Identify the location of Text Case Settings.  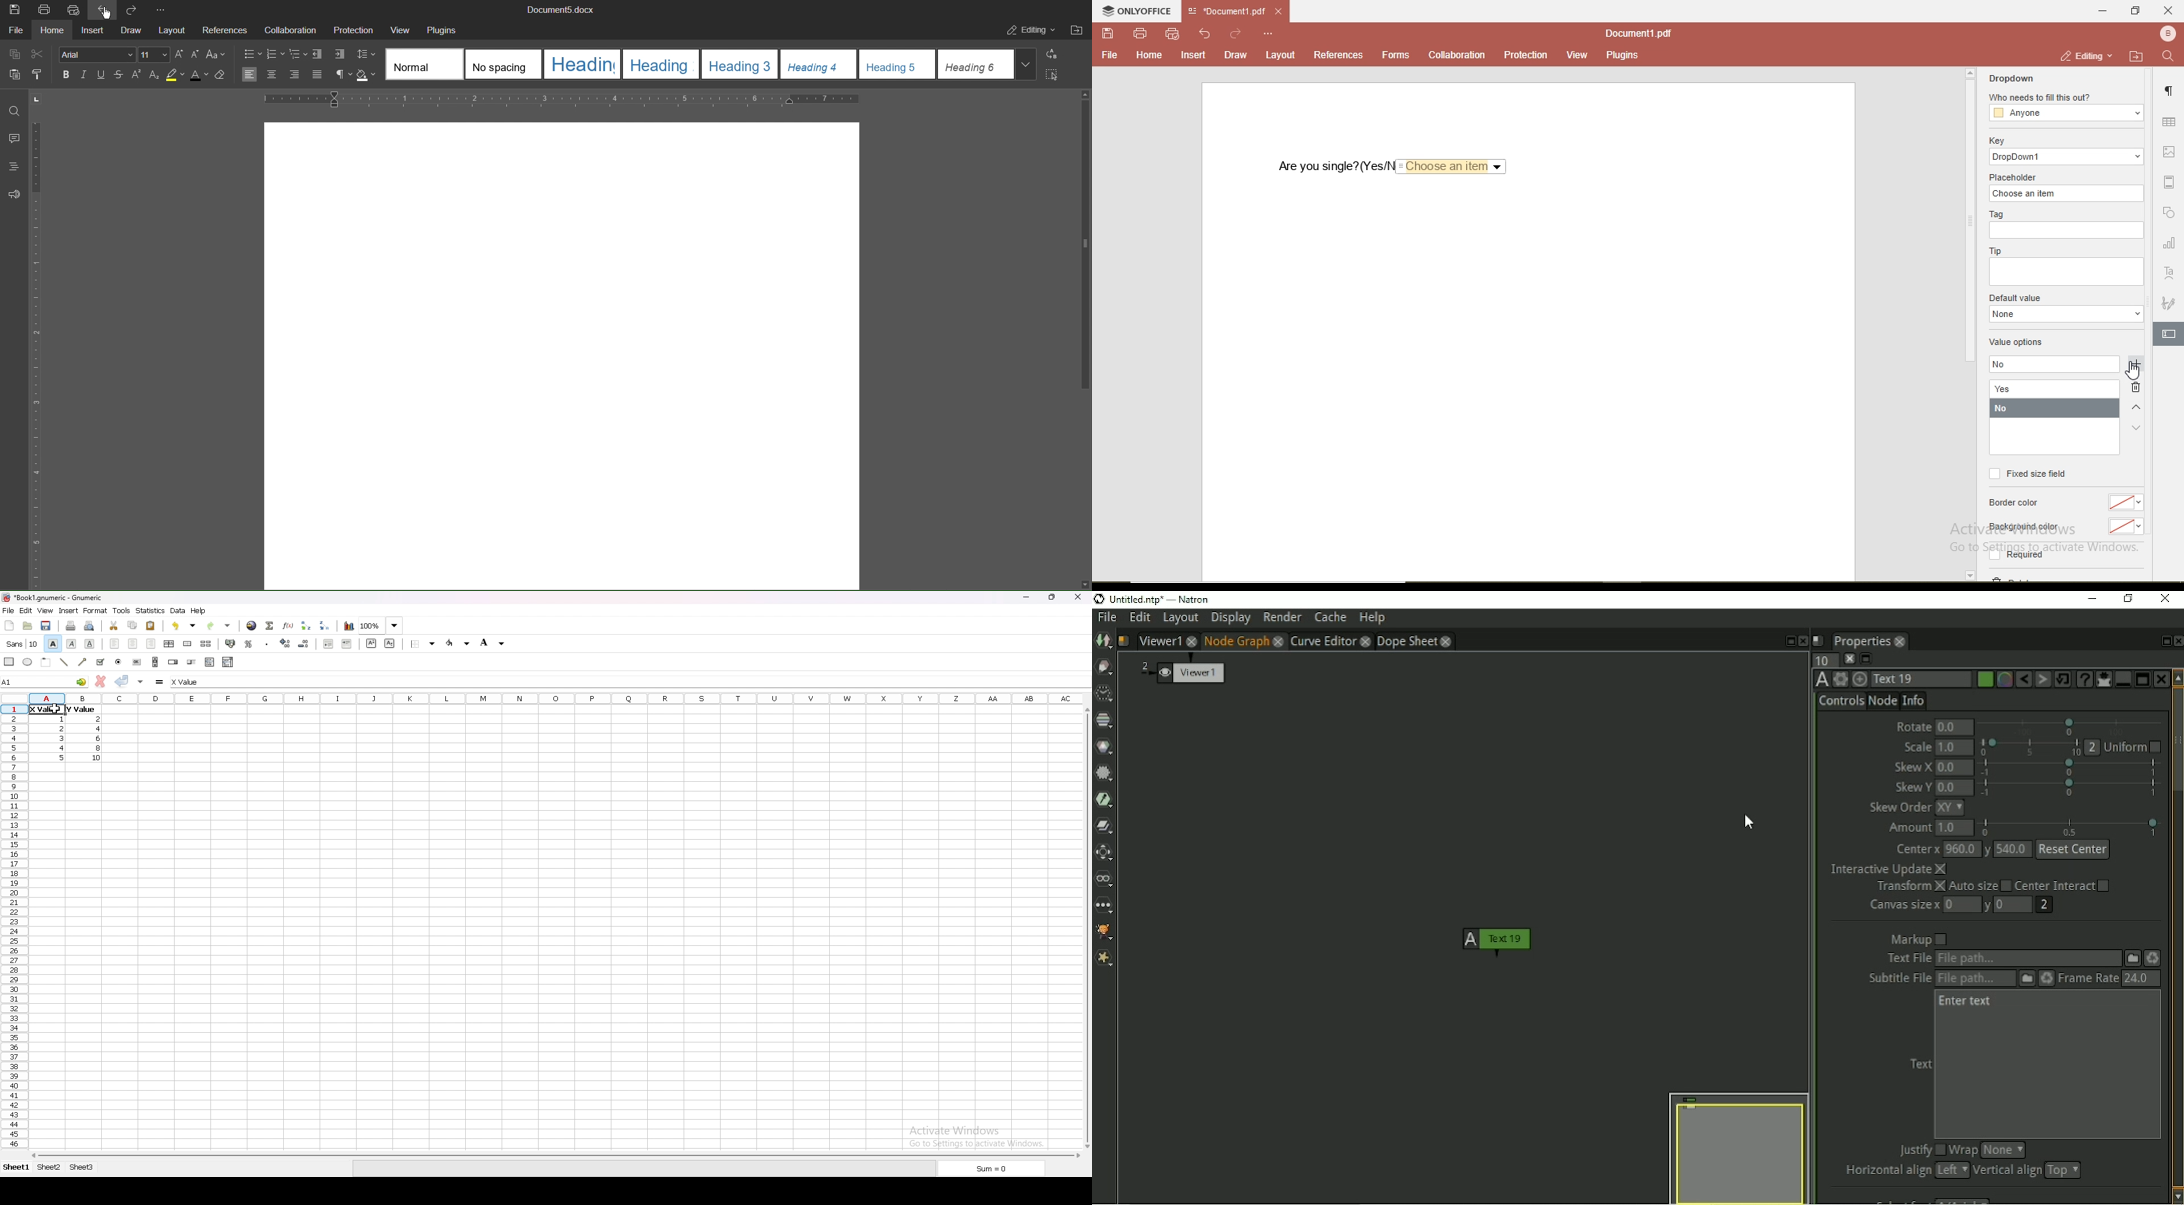
(215, 54).